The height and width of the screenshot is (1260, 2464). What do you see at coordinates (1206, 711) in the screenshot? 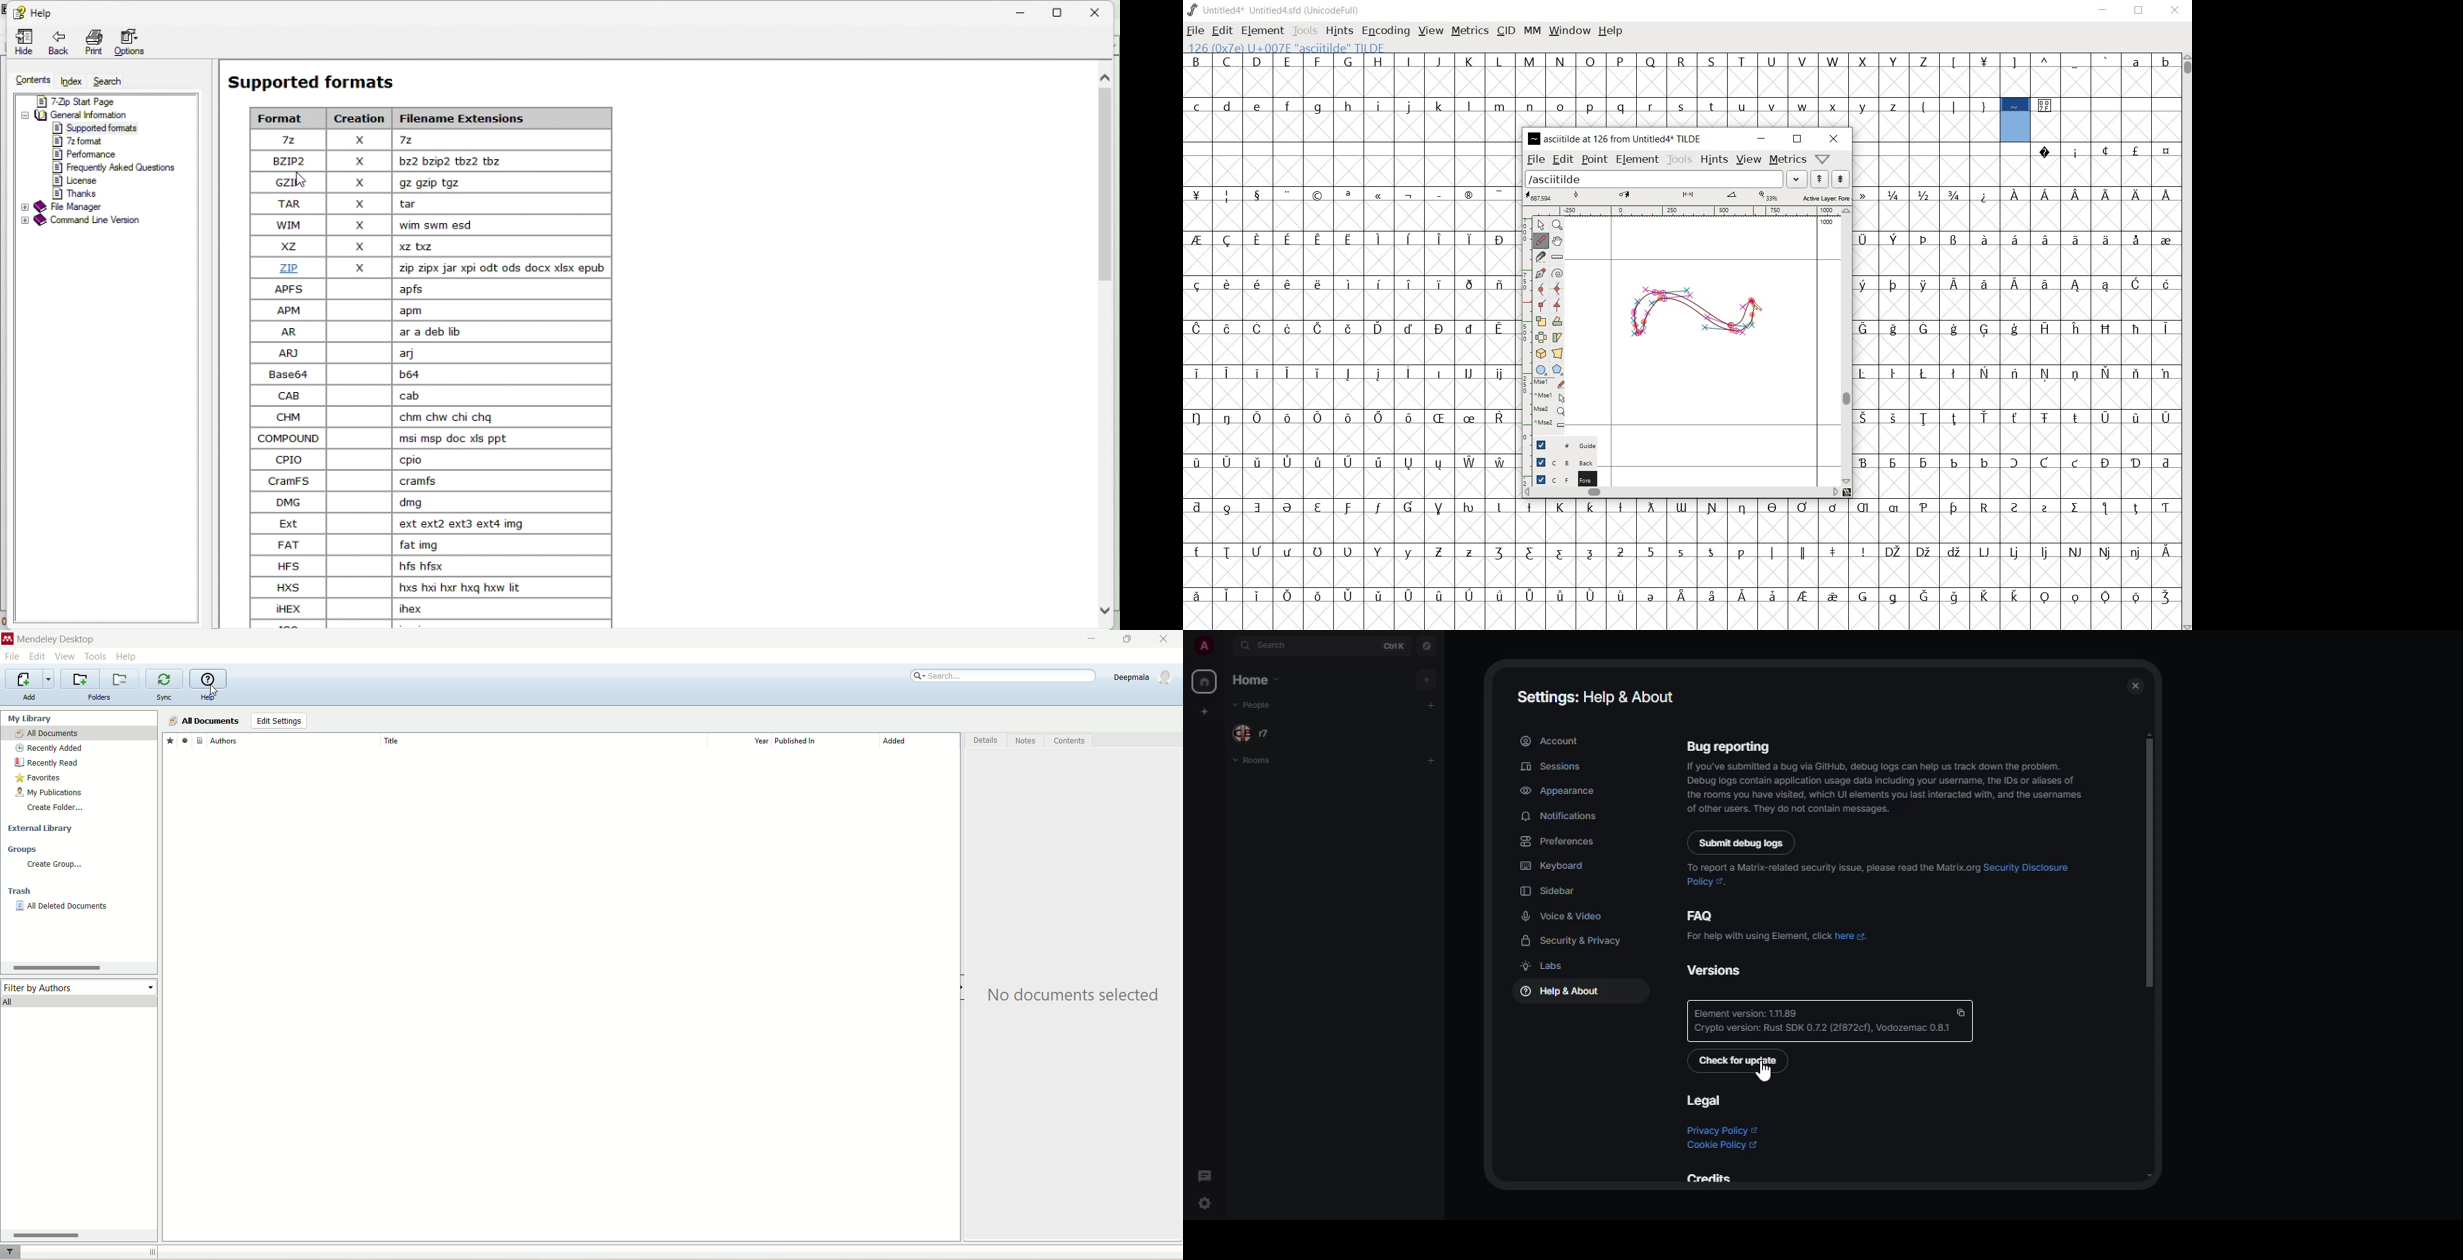
I see `create myspace` at bounding box center [1206, 711].